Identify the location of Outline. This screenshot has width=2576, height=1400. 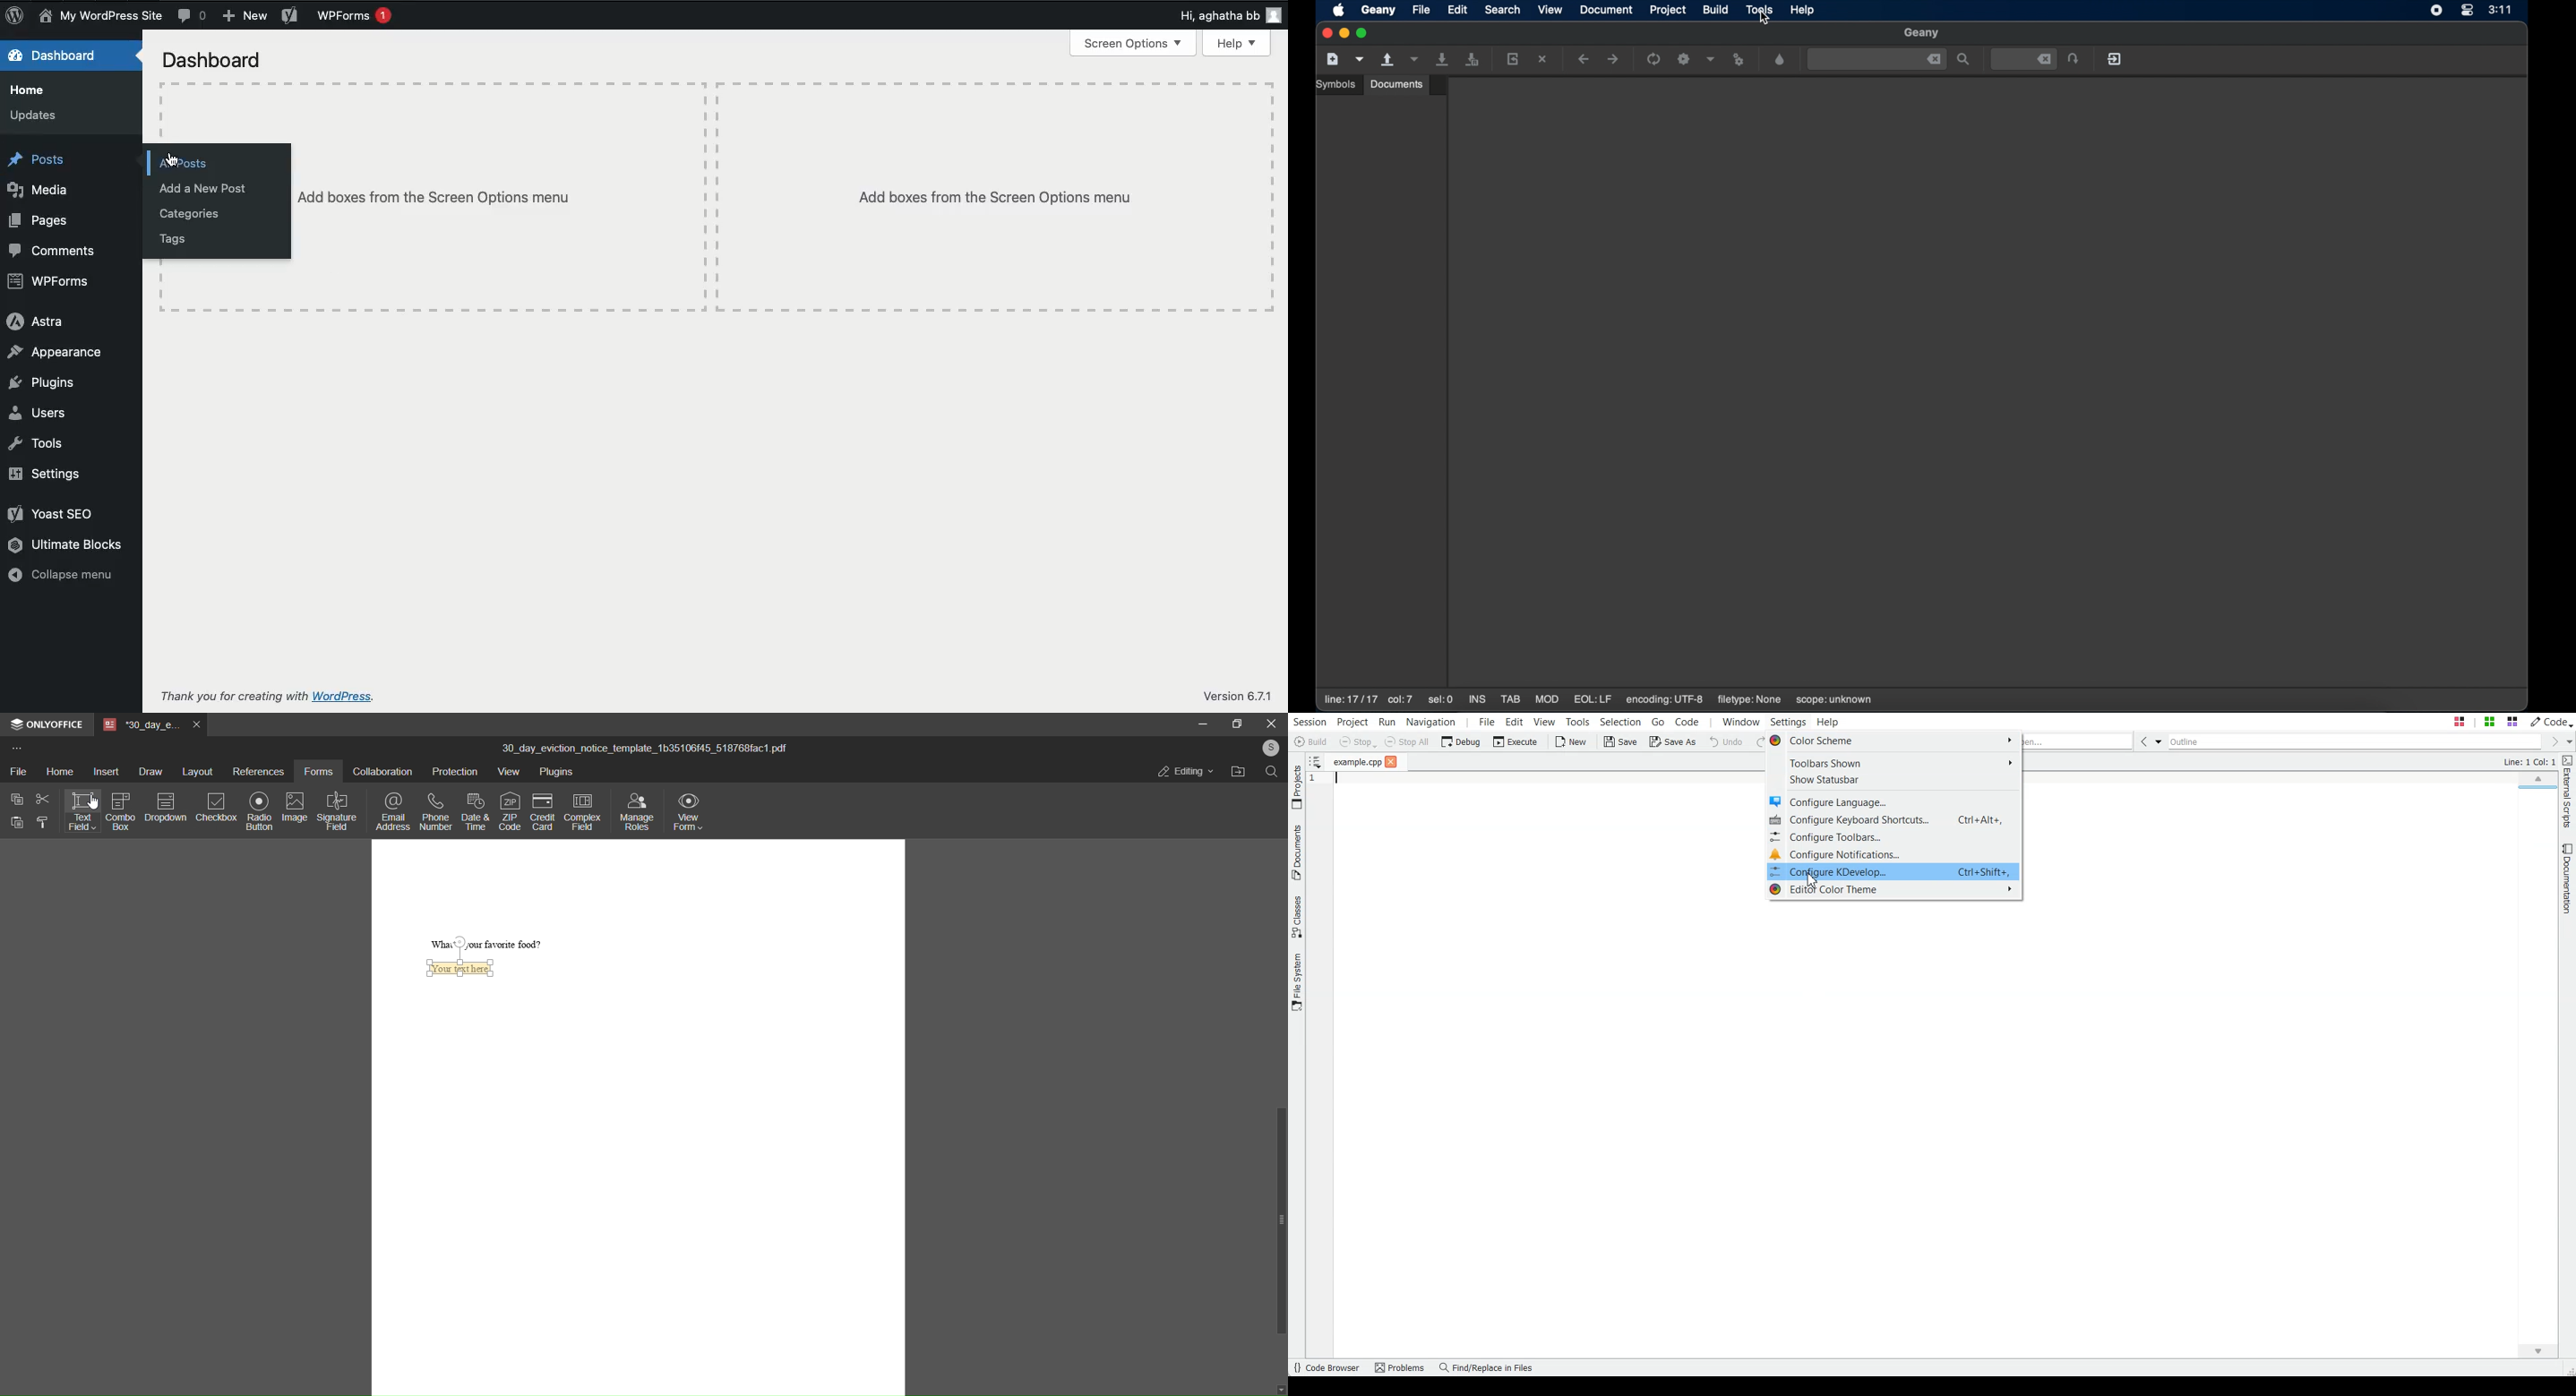
(2353, 742).